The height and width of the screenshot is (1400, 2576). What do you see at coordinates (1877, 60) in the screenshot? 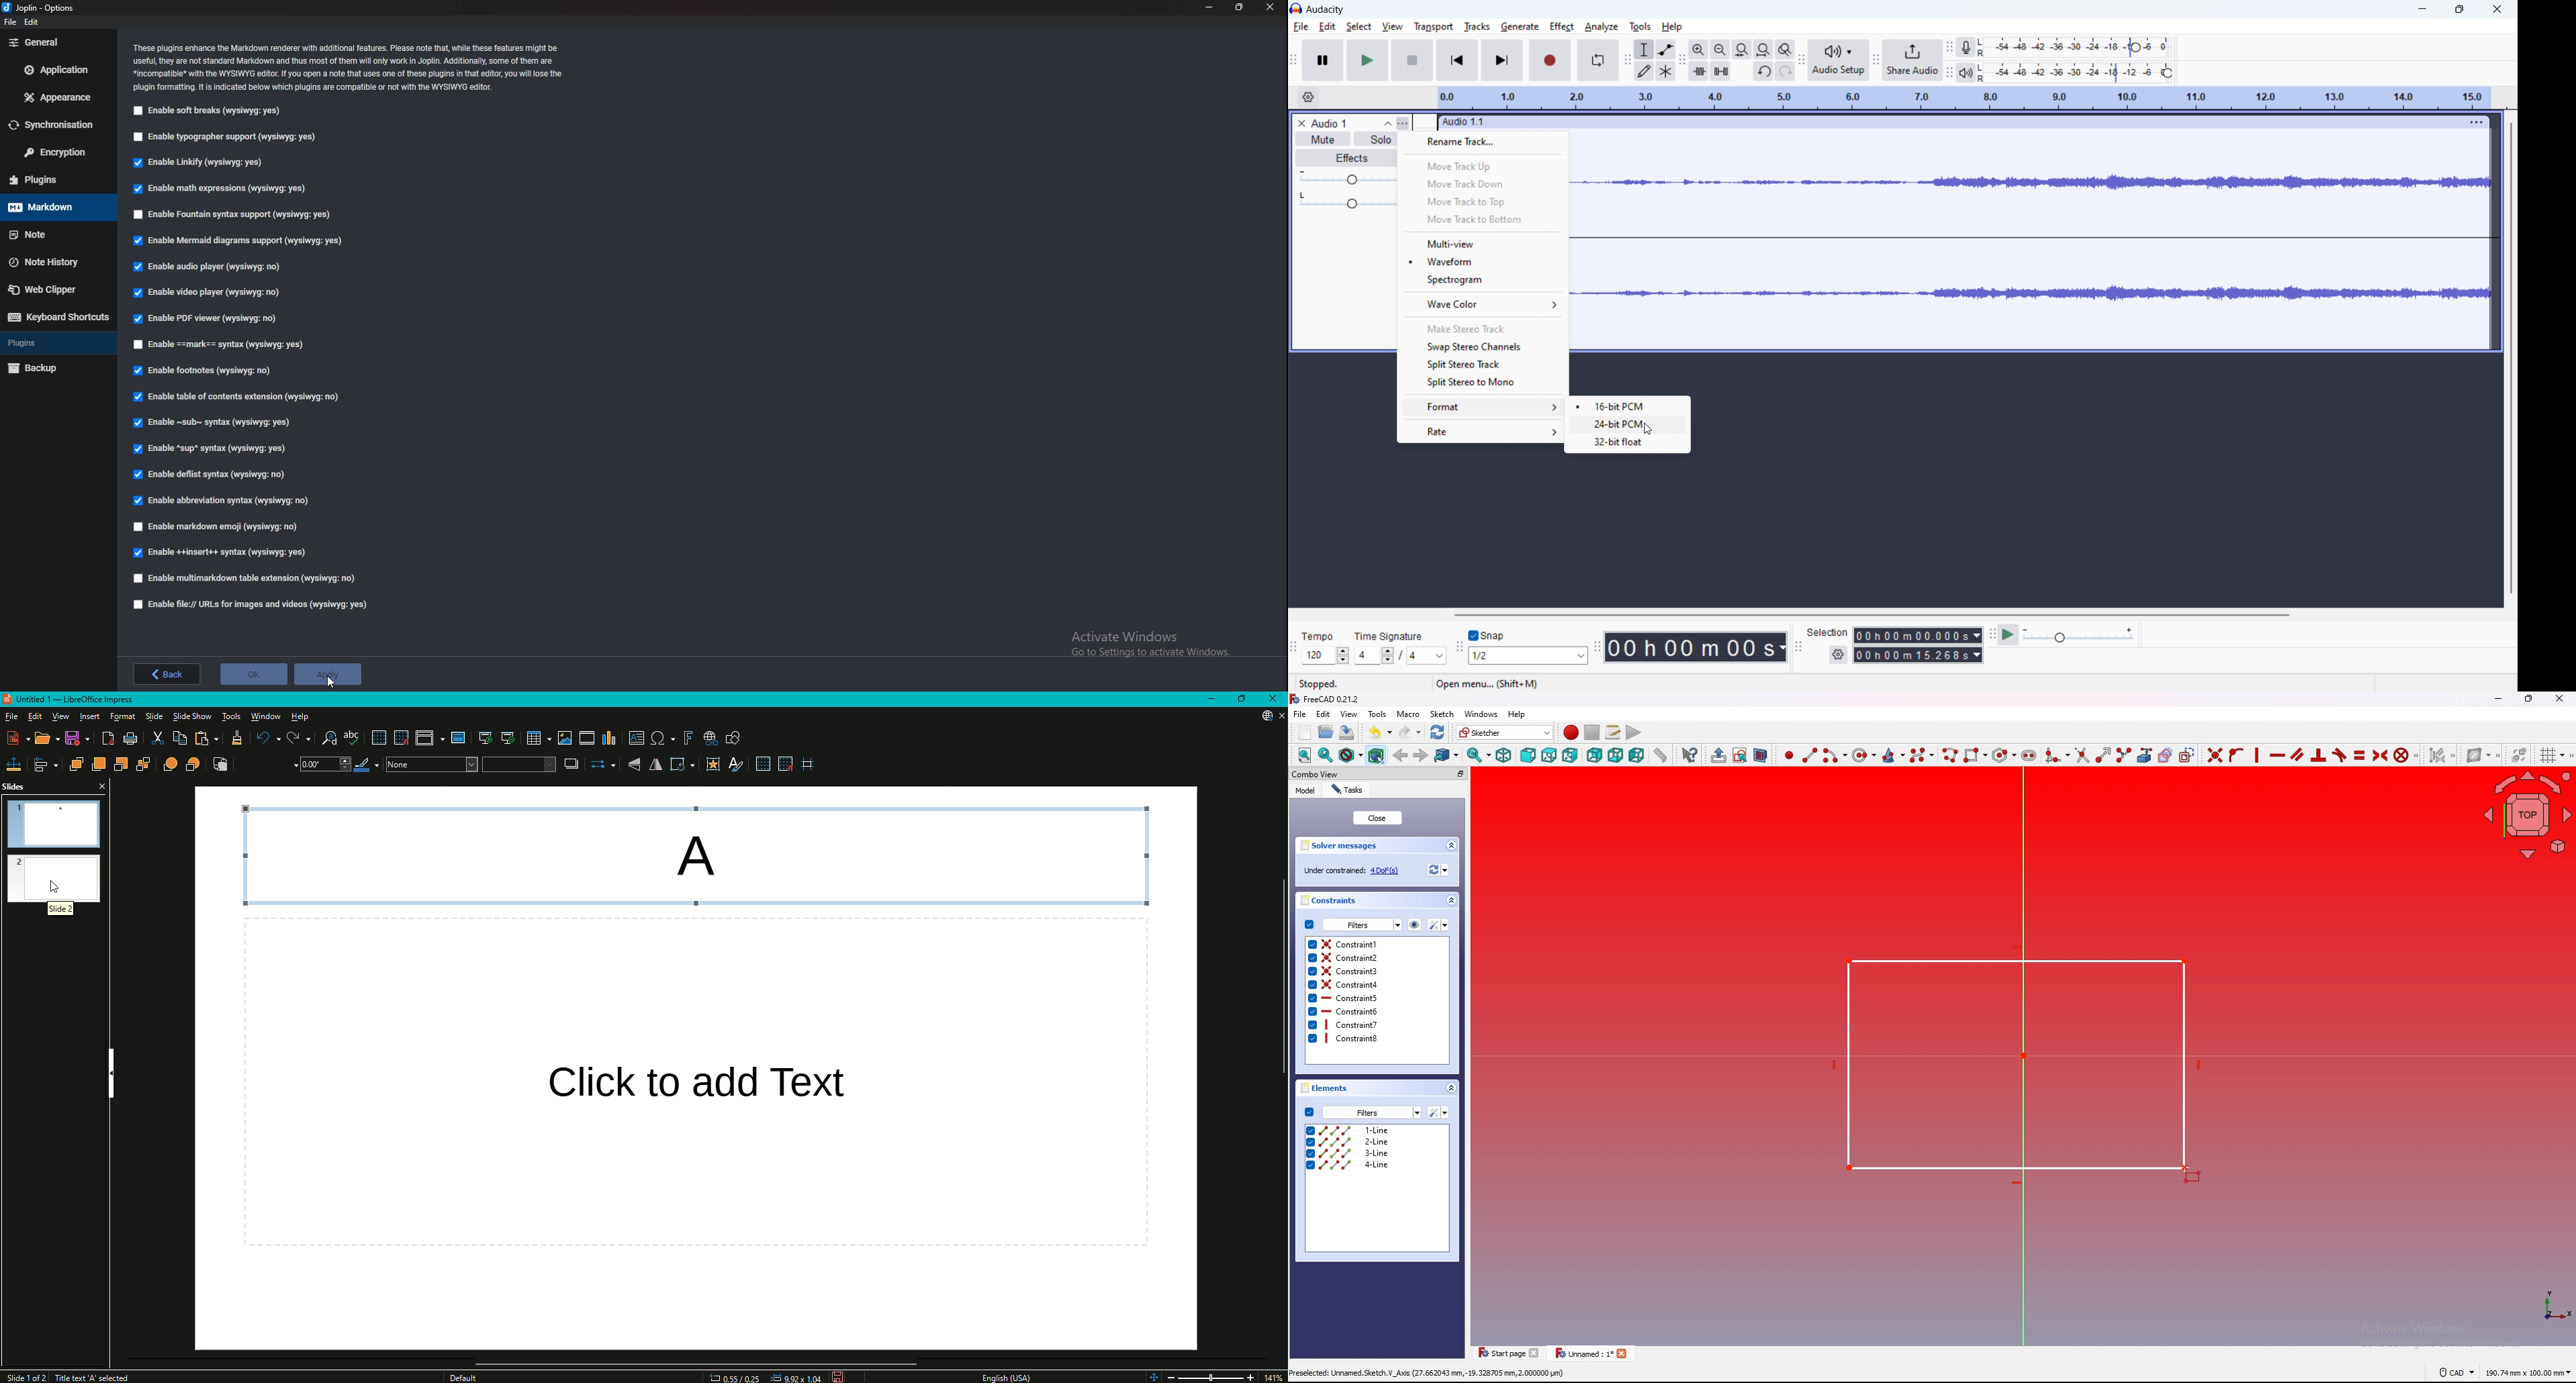
I see `share audio toolbar` at bounding box center [1877, 60].